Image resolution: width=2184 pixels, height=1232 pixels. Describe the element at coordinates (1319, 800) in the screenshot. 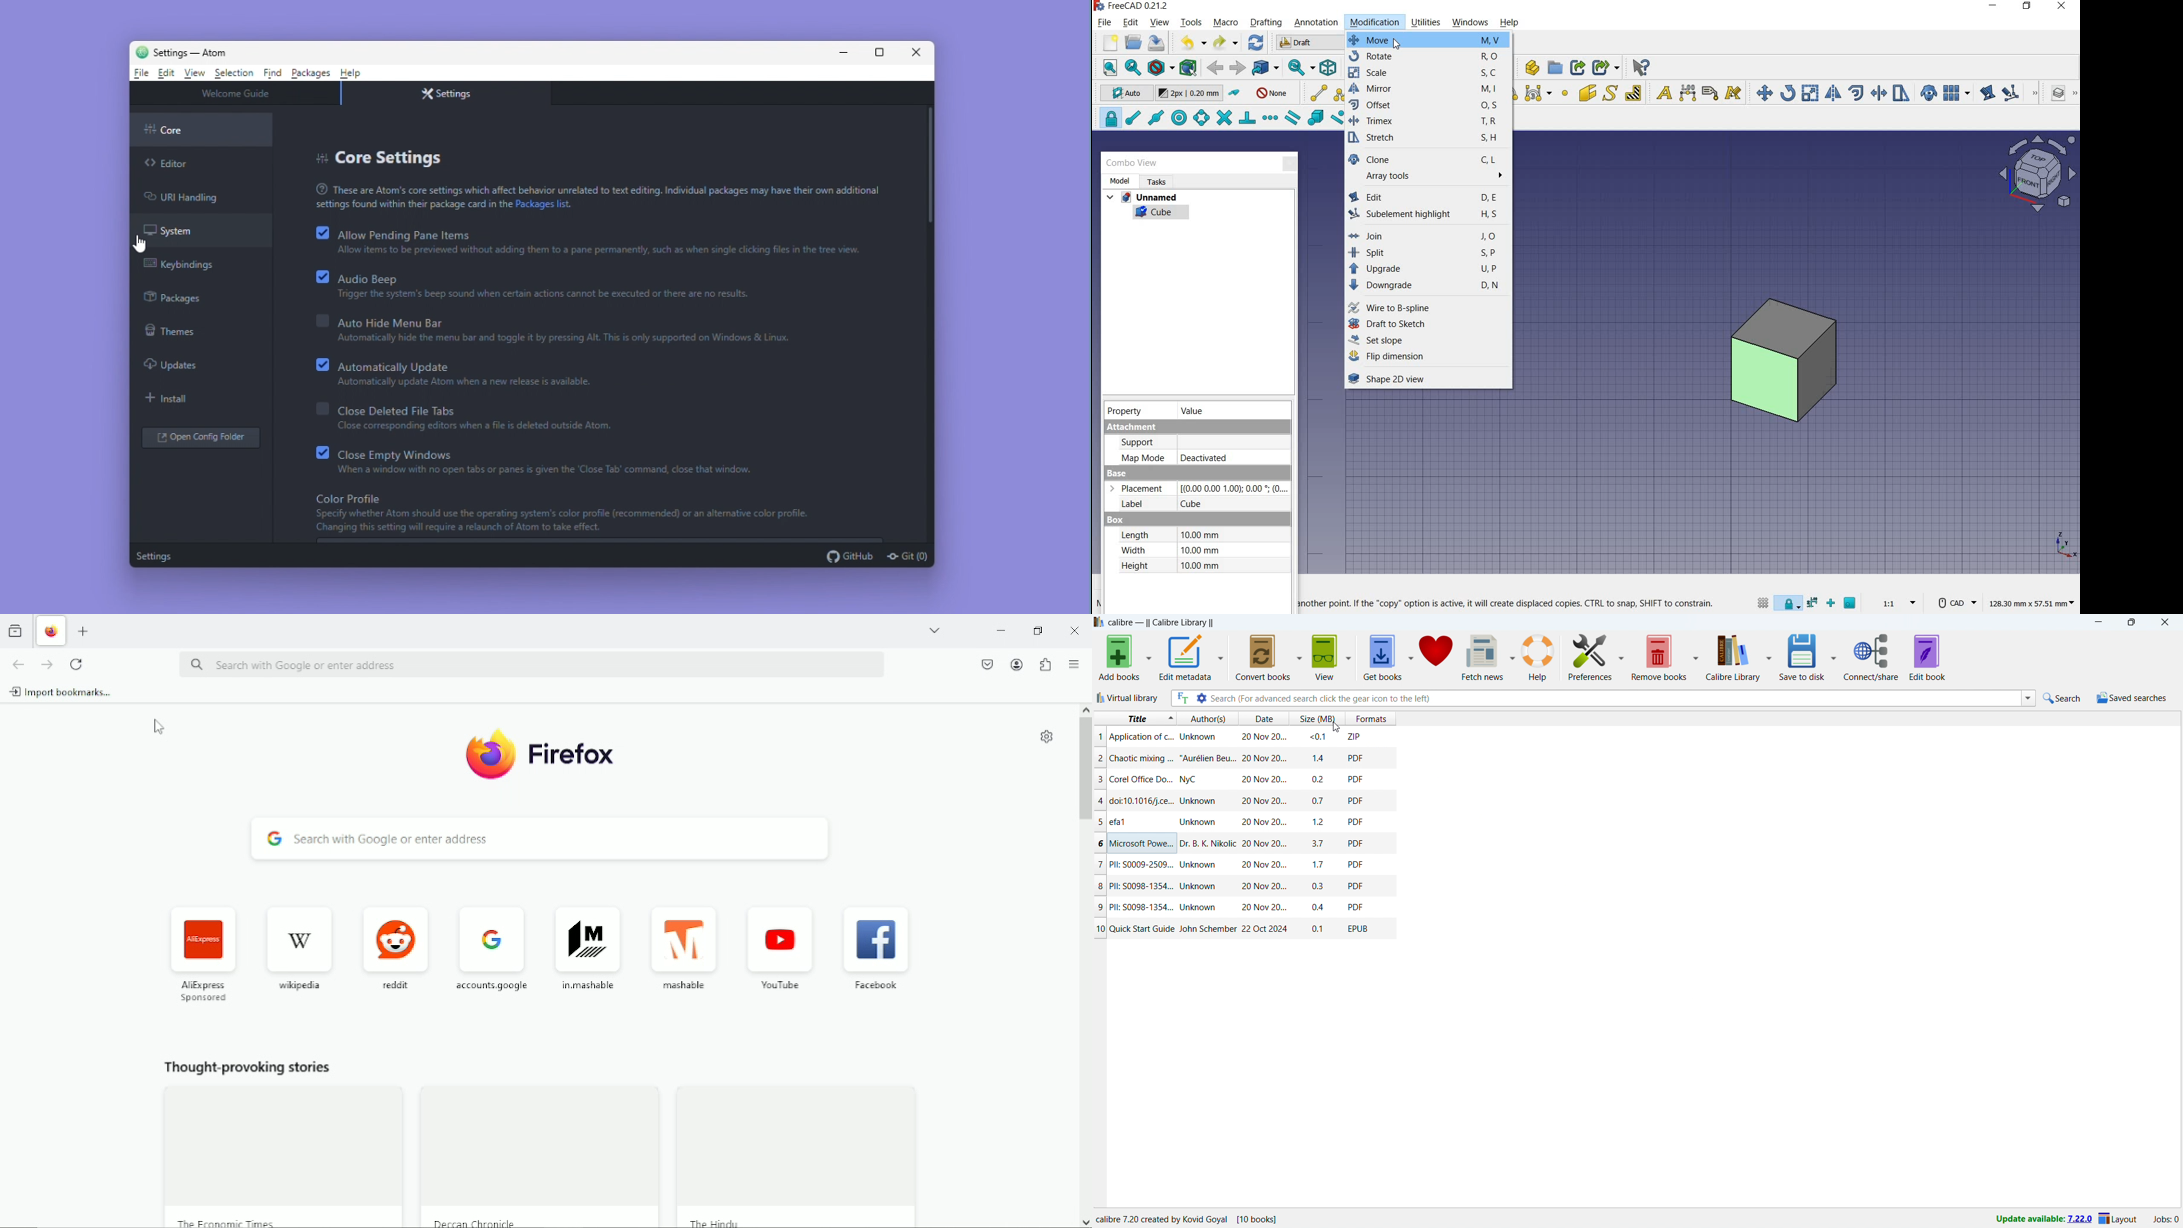

I see `size` at that location.